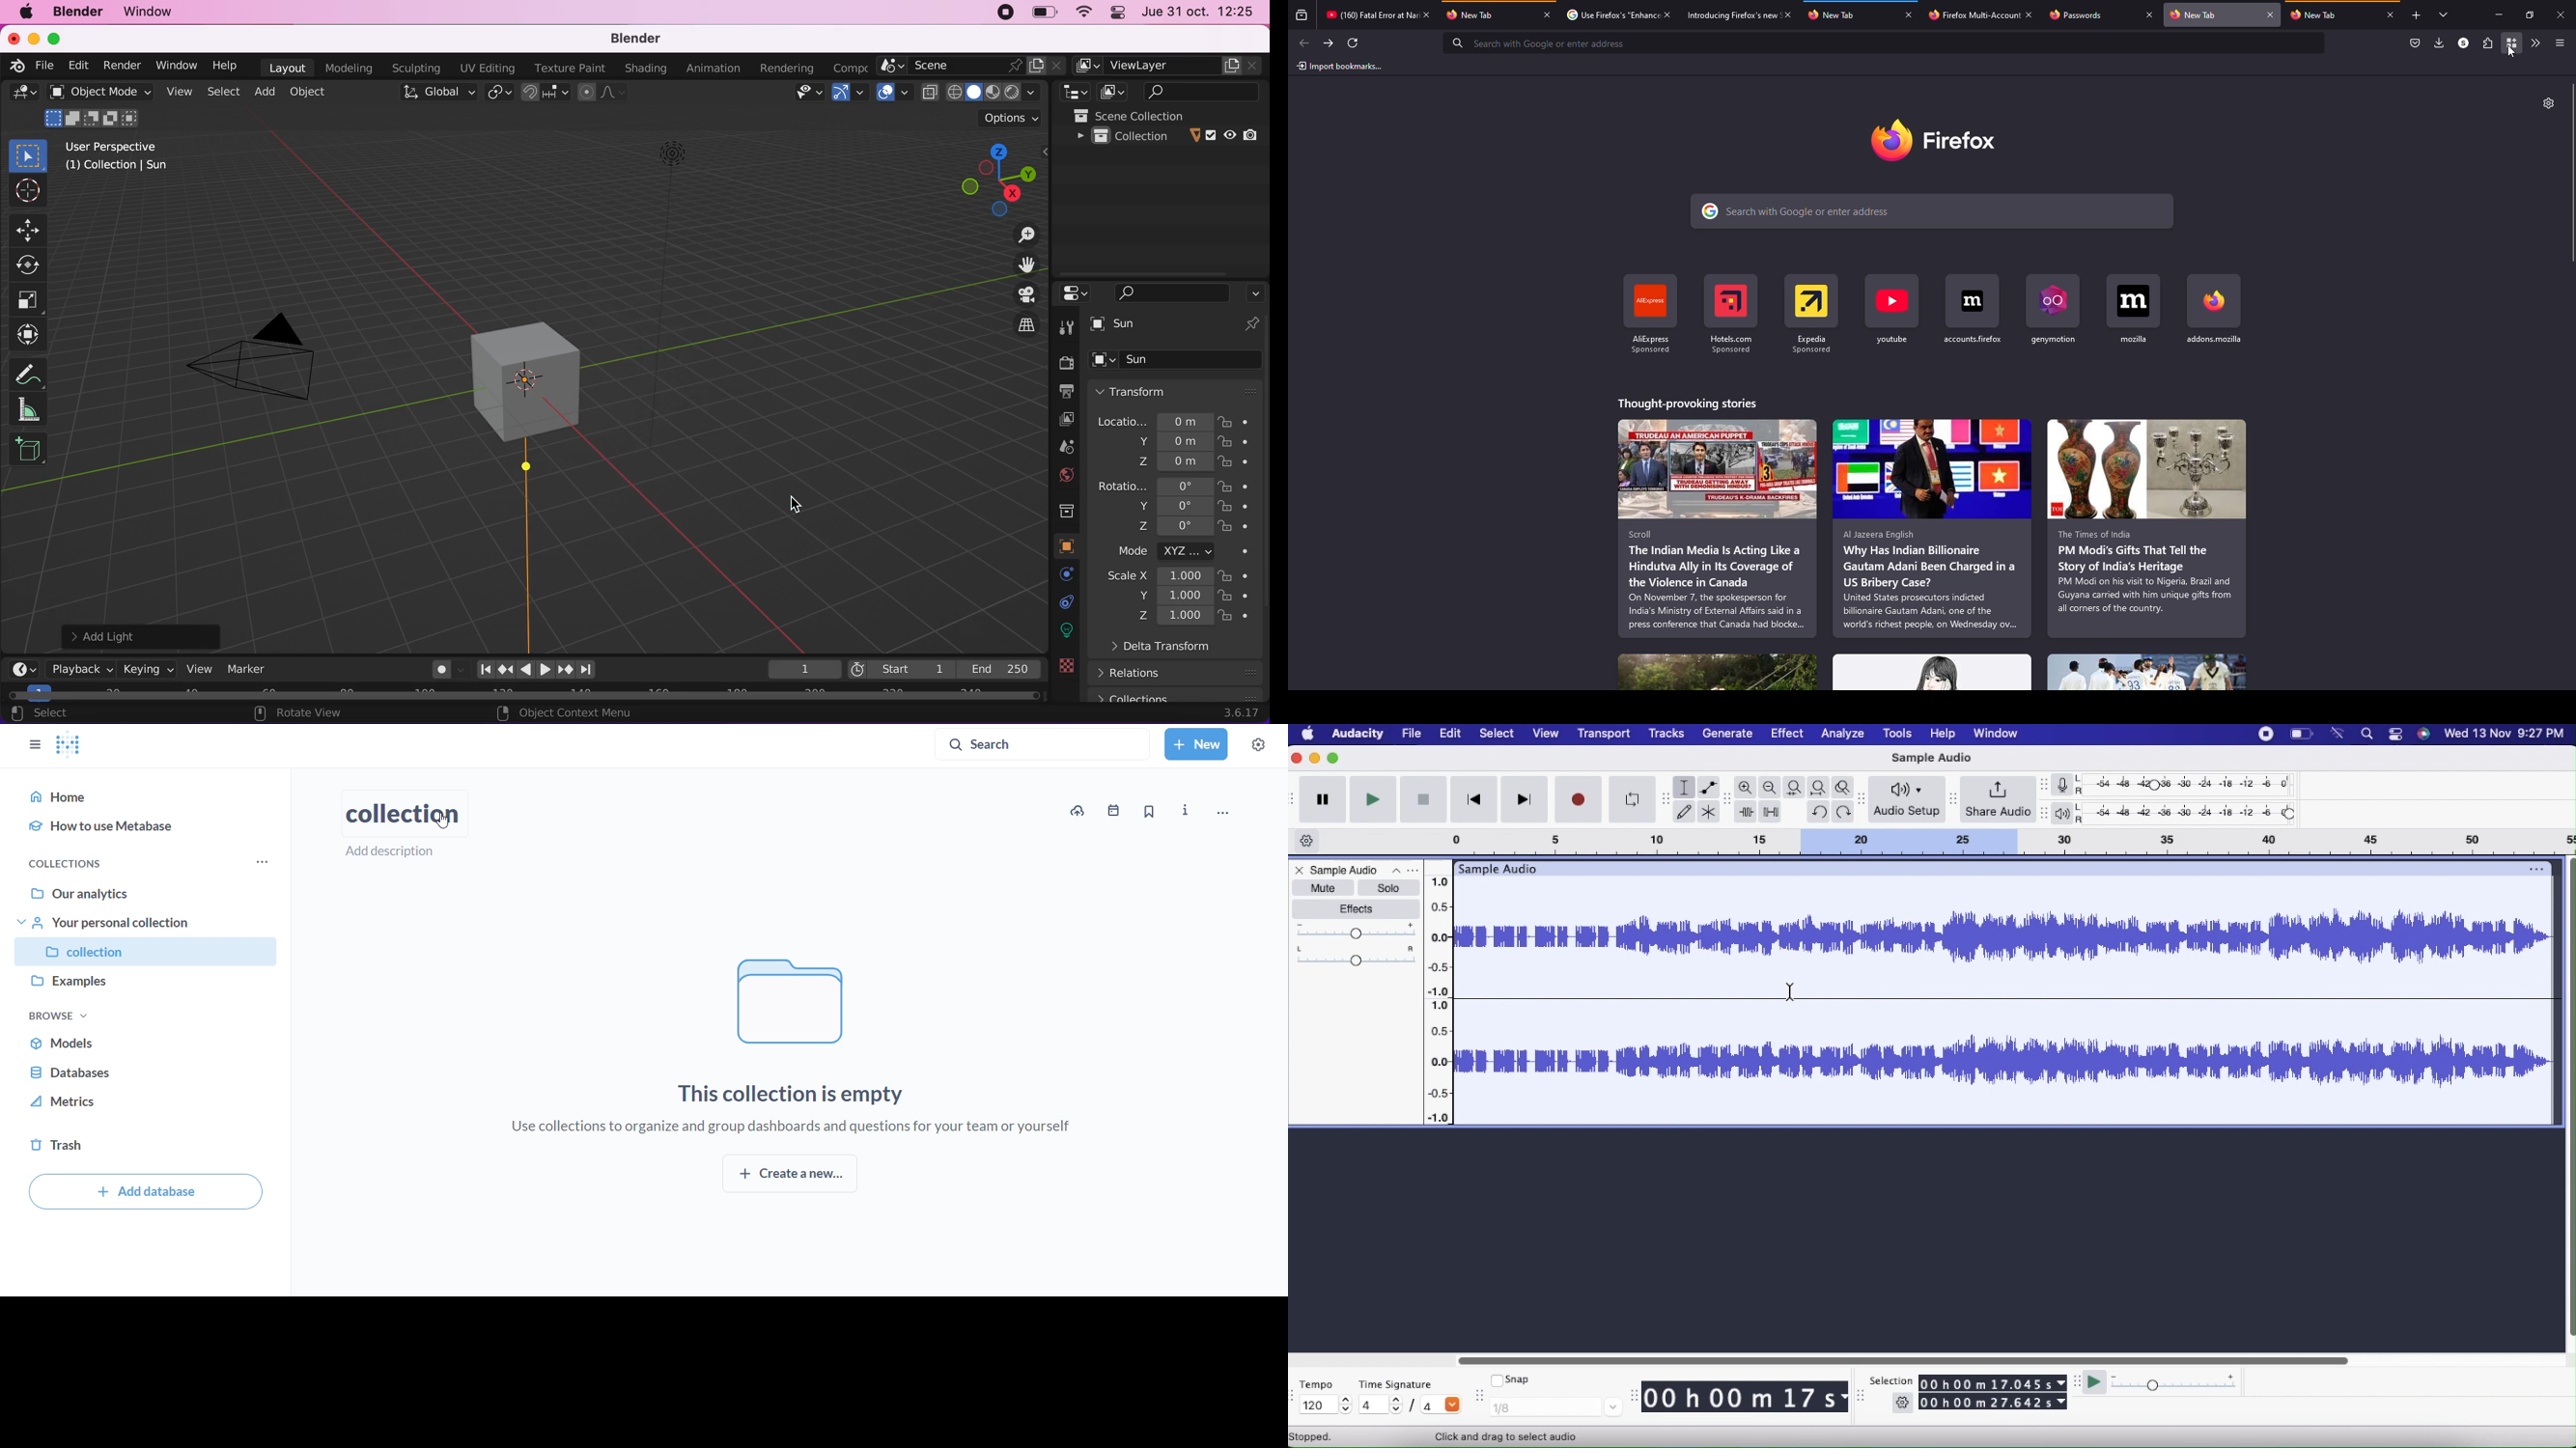 The image size is (2576, 1456). What do you see at coordinates (439, 669) in the screenshot?
I see `auto keying` at bounding box center [439, 669].